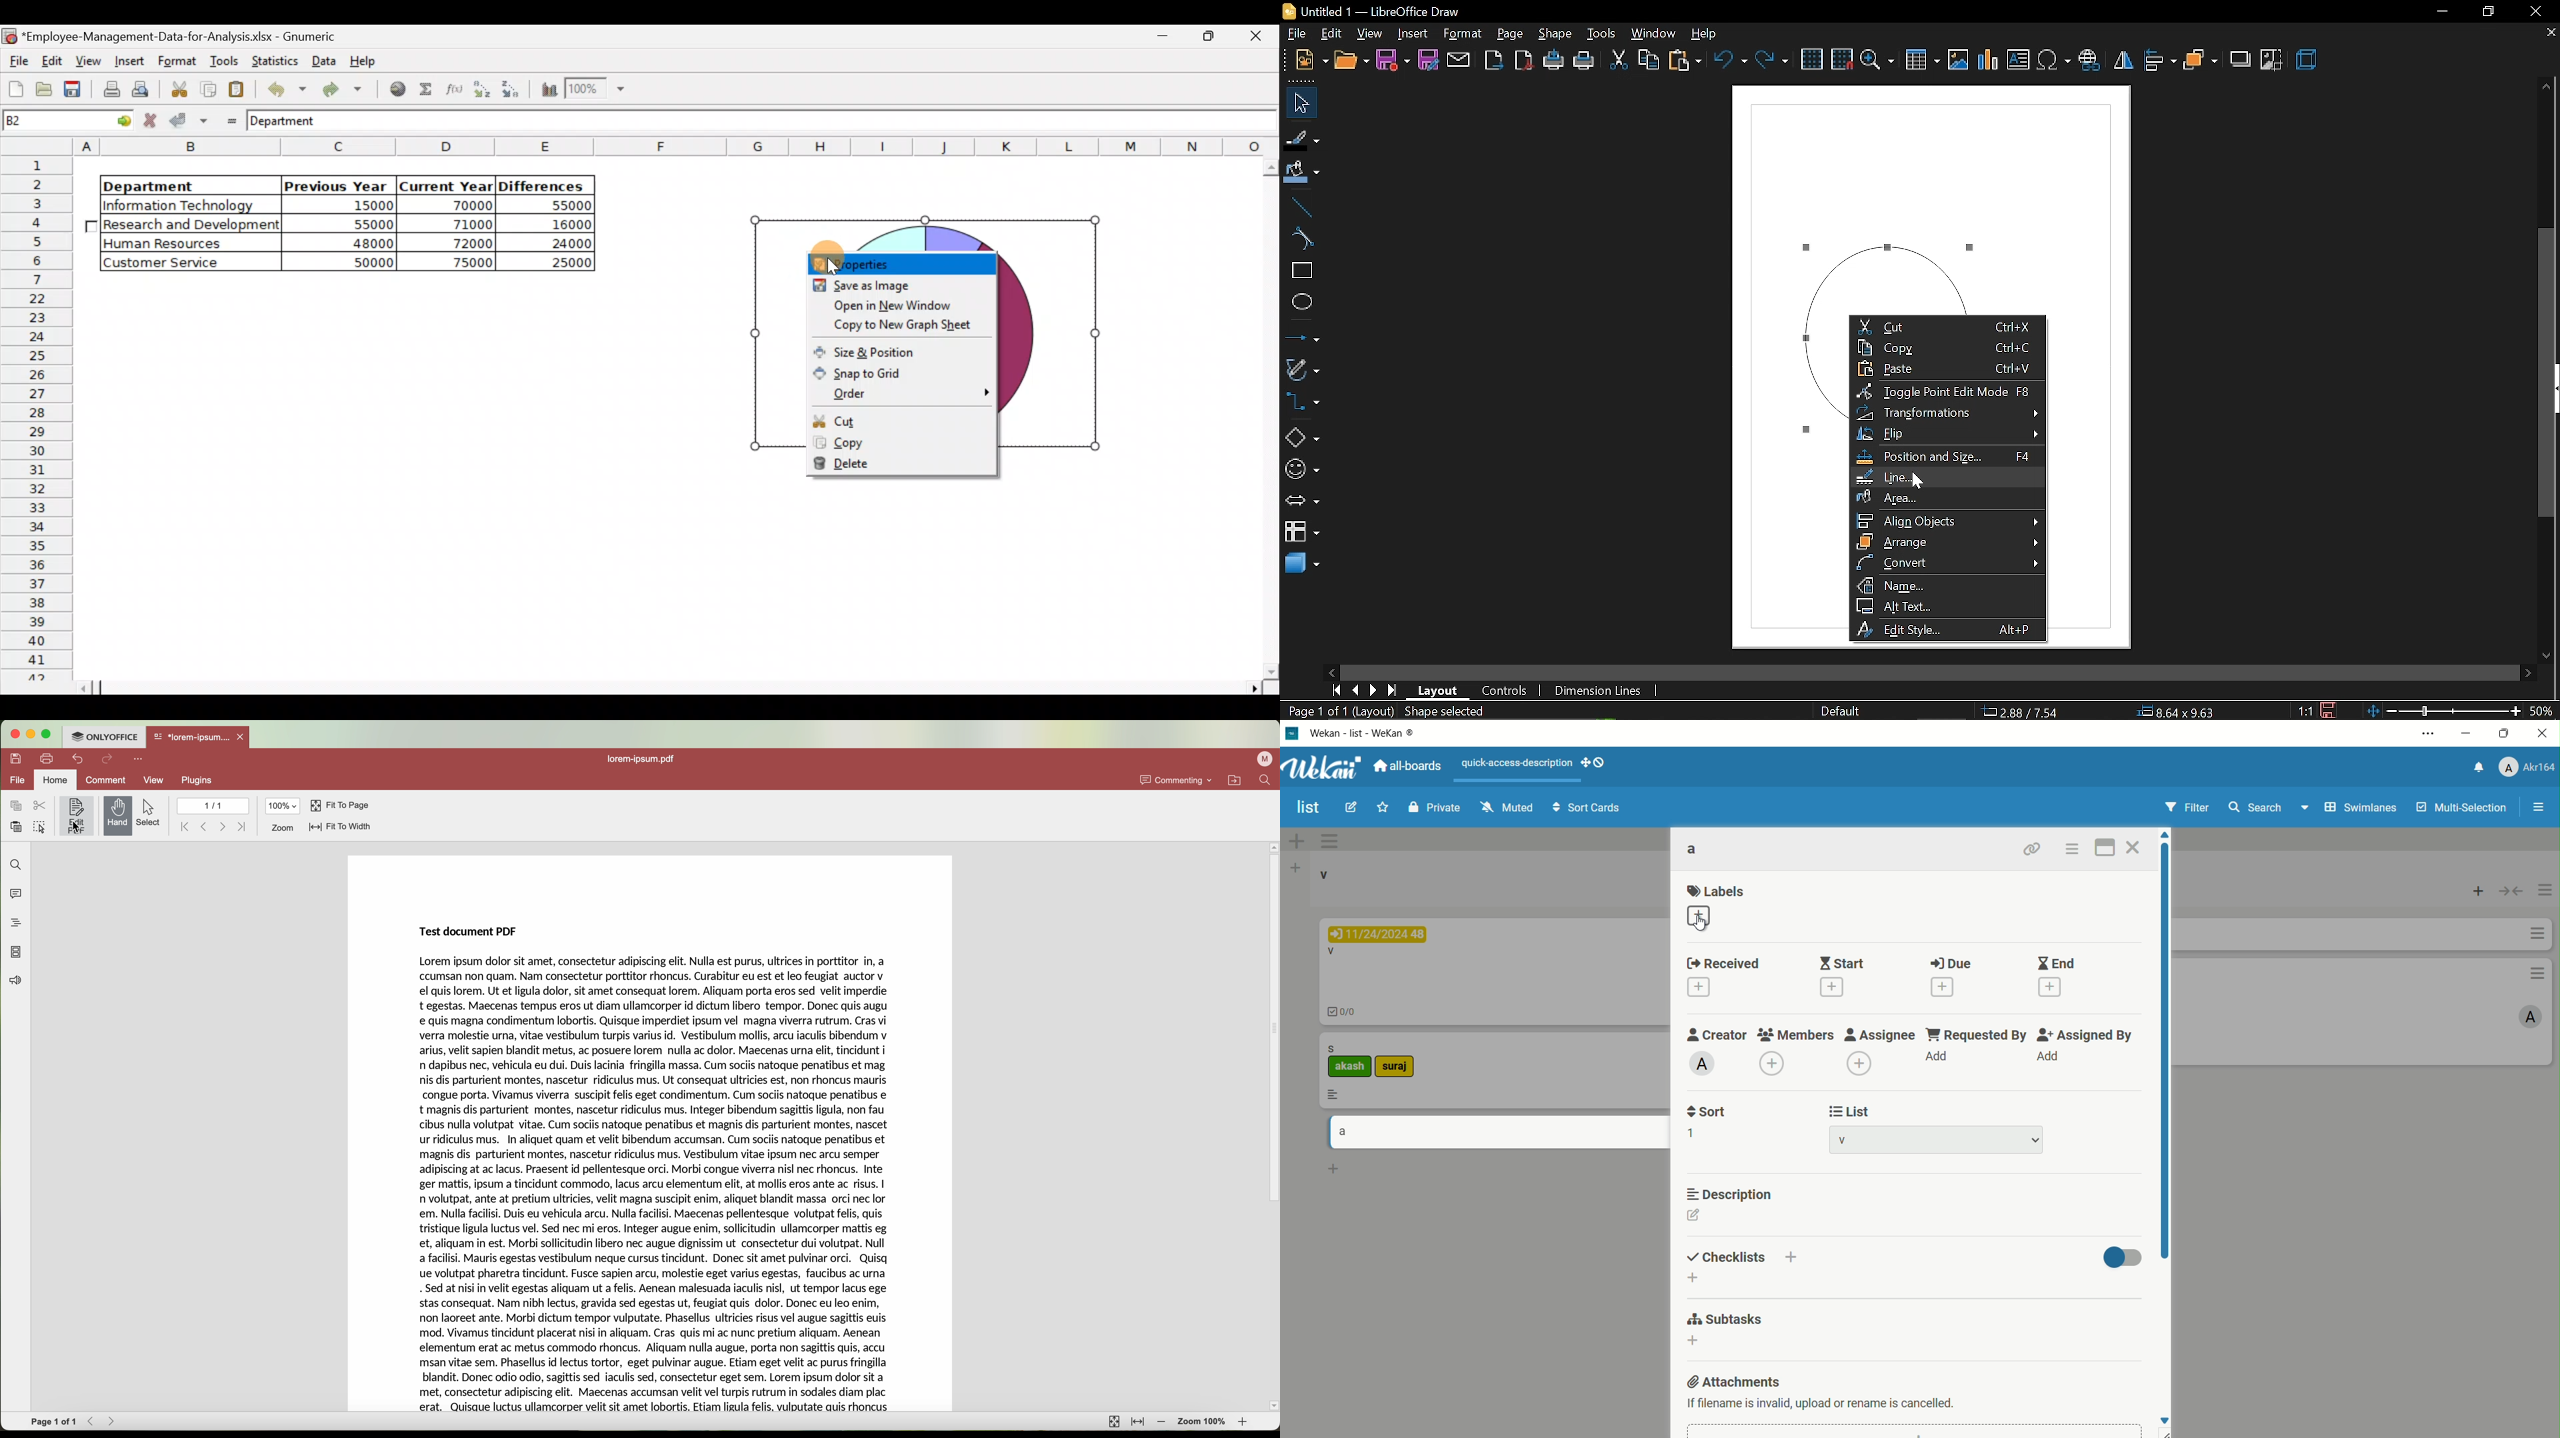 Image resolution: width=2576 pixels, height=1456 pixels. Describe the element at coordinates (1791, 1260) in the screenshot. I see `add checklist` at that location.